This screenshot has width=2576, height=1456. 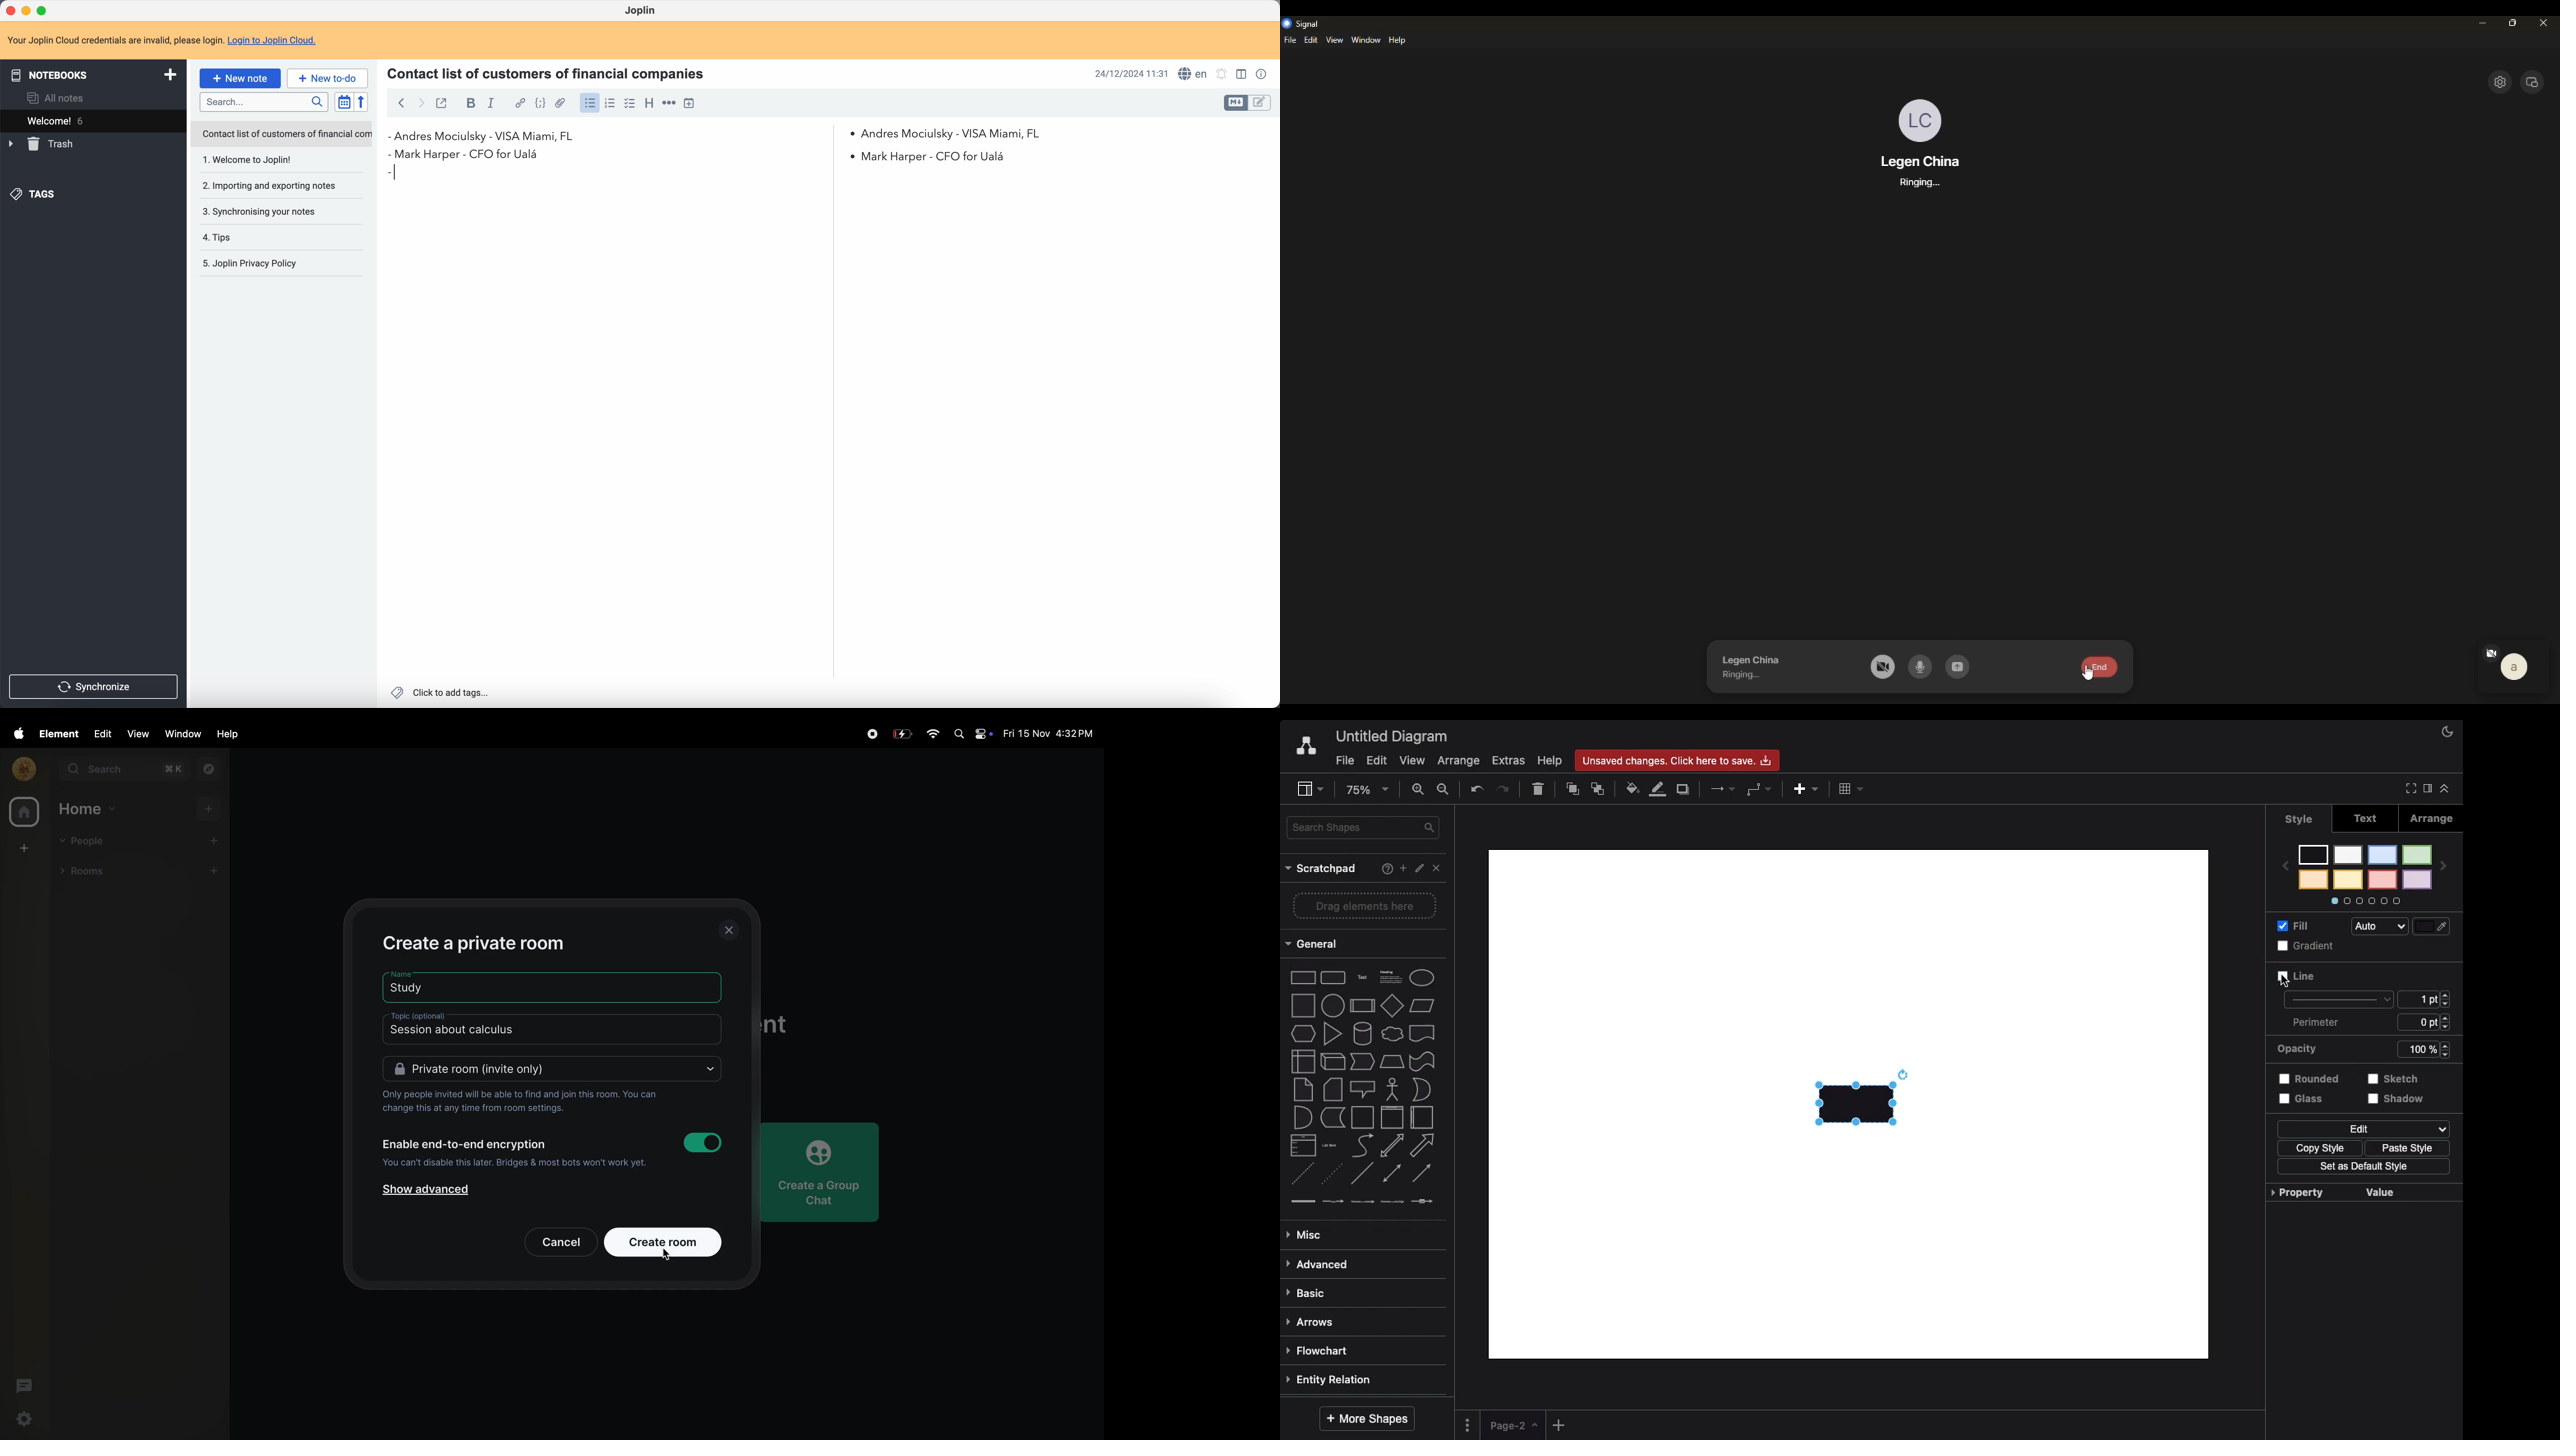 I want to click on color 1, so click(x=2418, y=855).